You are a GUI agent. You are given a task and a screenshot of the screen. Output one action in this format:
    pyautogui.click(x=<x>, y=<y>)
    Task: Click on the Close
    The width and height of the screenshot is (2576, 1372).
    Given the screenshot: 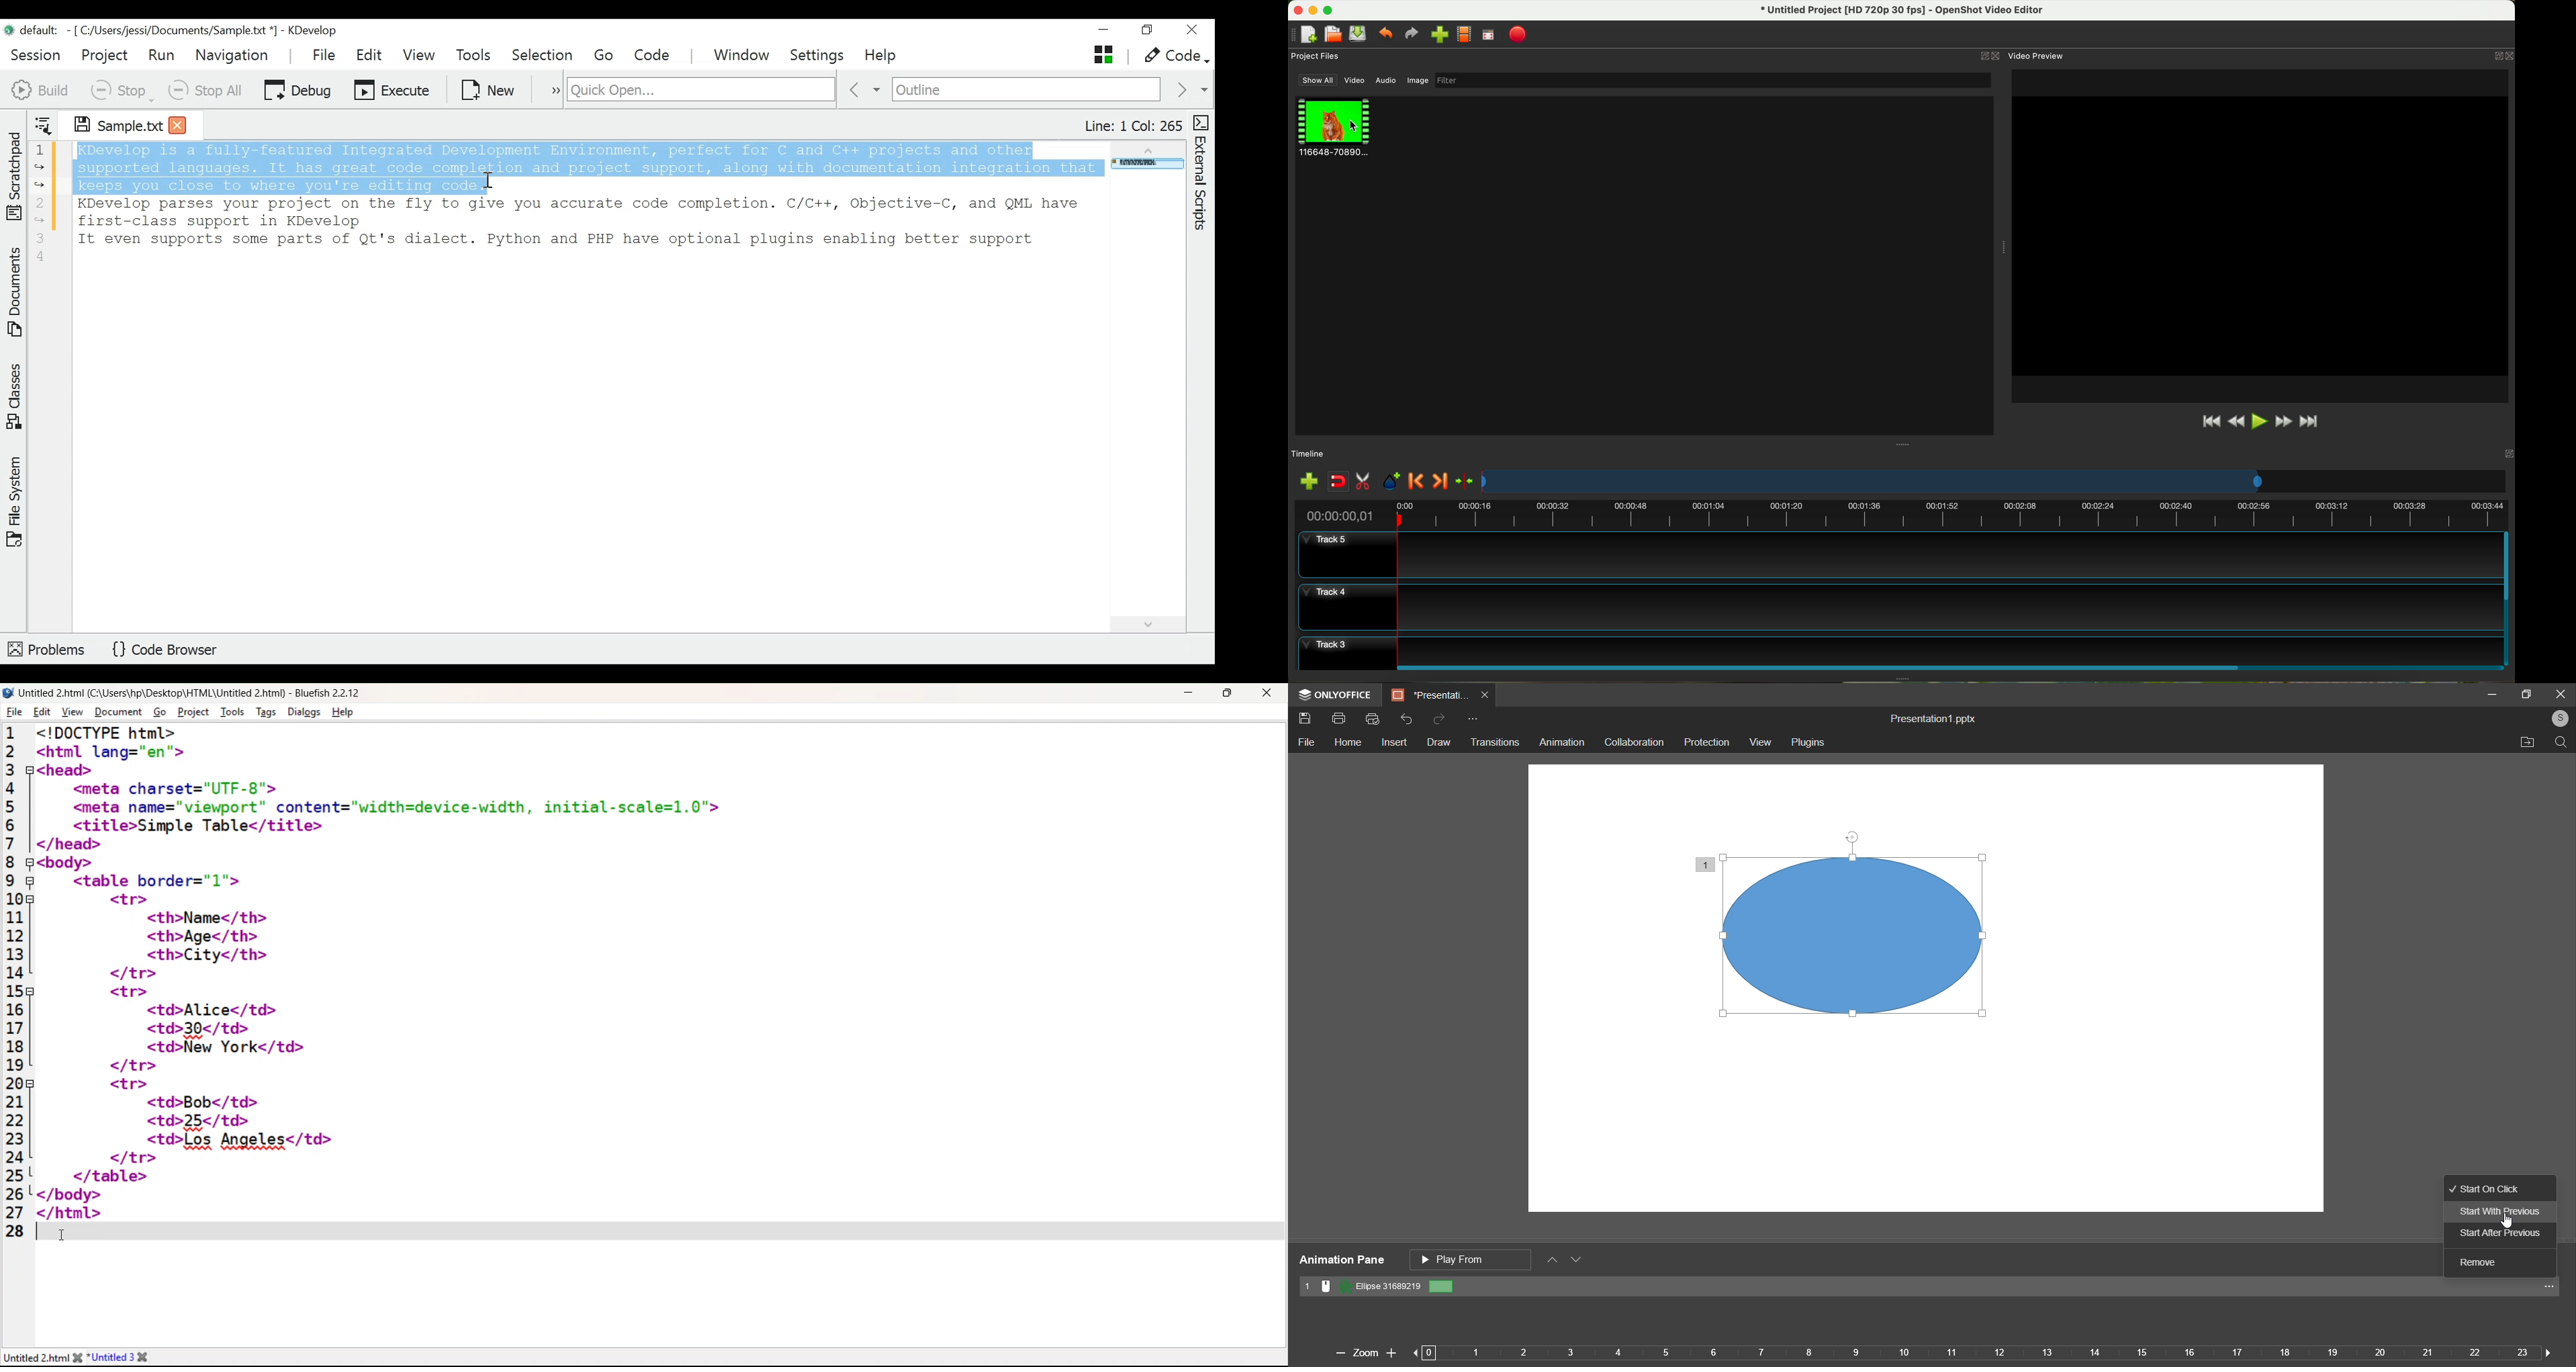 What is the action you would take?
    pyautogui.click(x=1191, y=30)
    